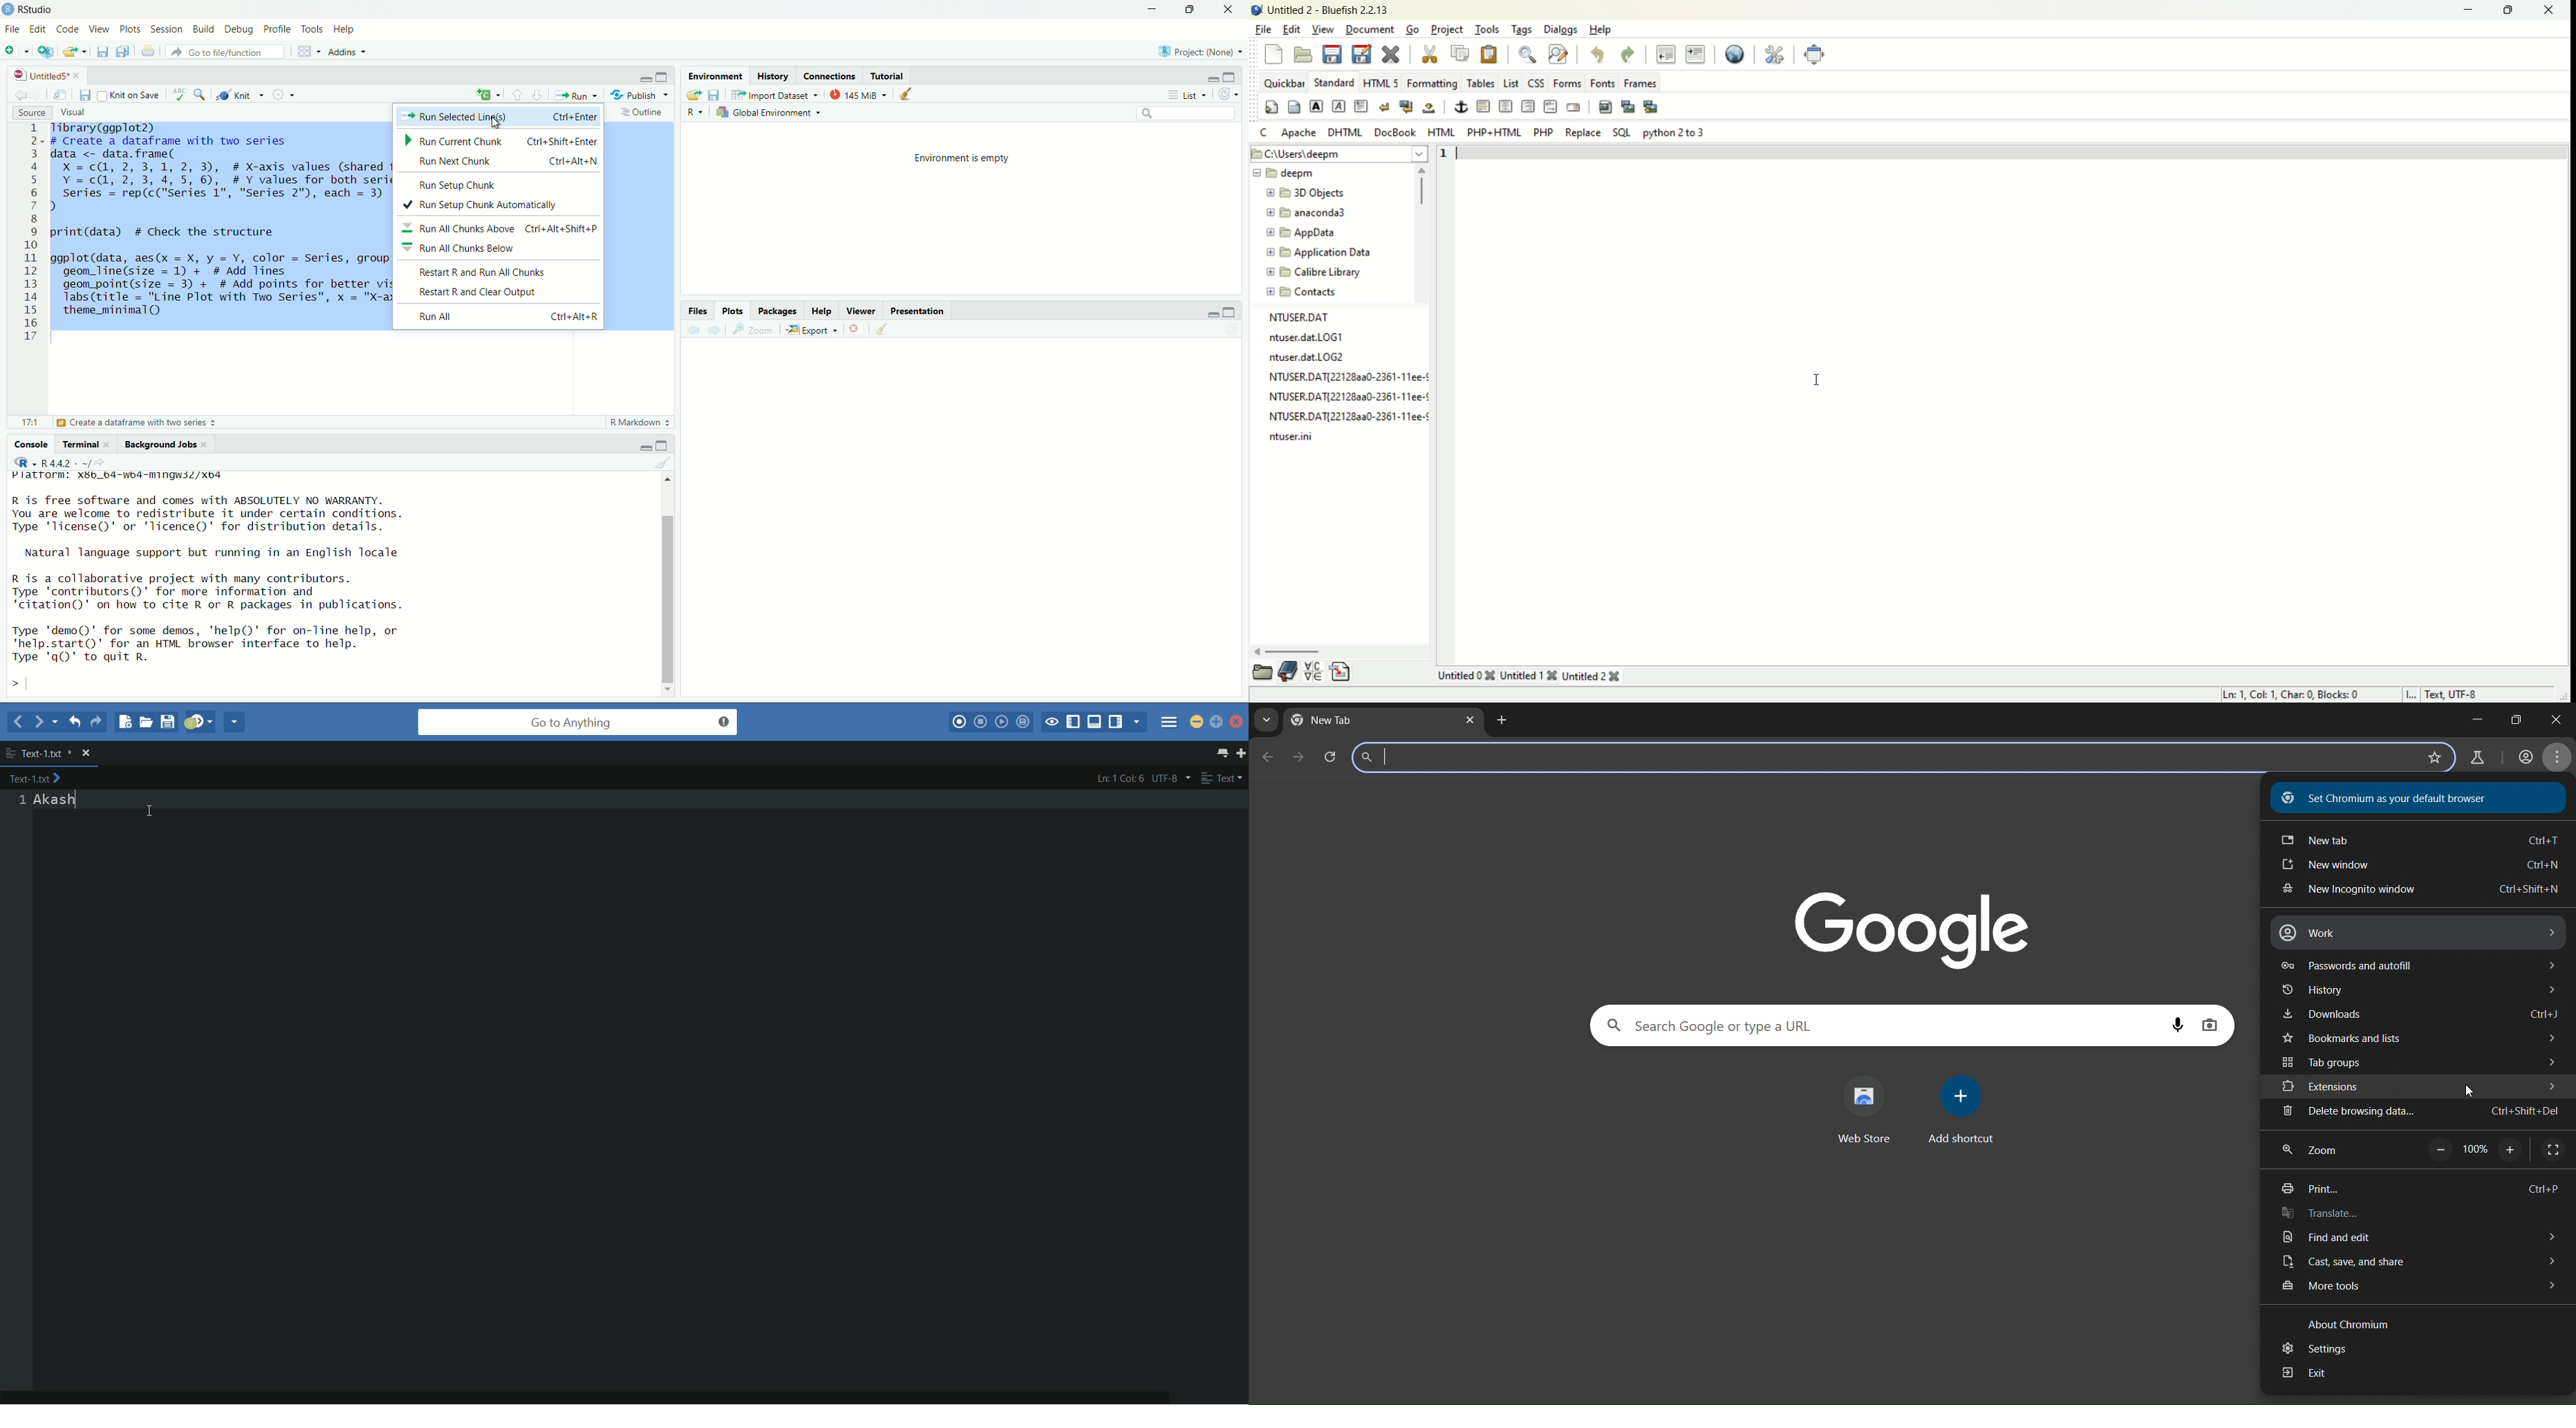 The image size is (2576, 1428). Describe the element at coordinates (2349, 1323) in the screenshot. I see `about chromium` at that location.